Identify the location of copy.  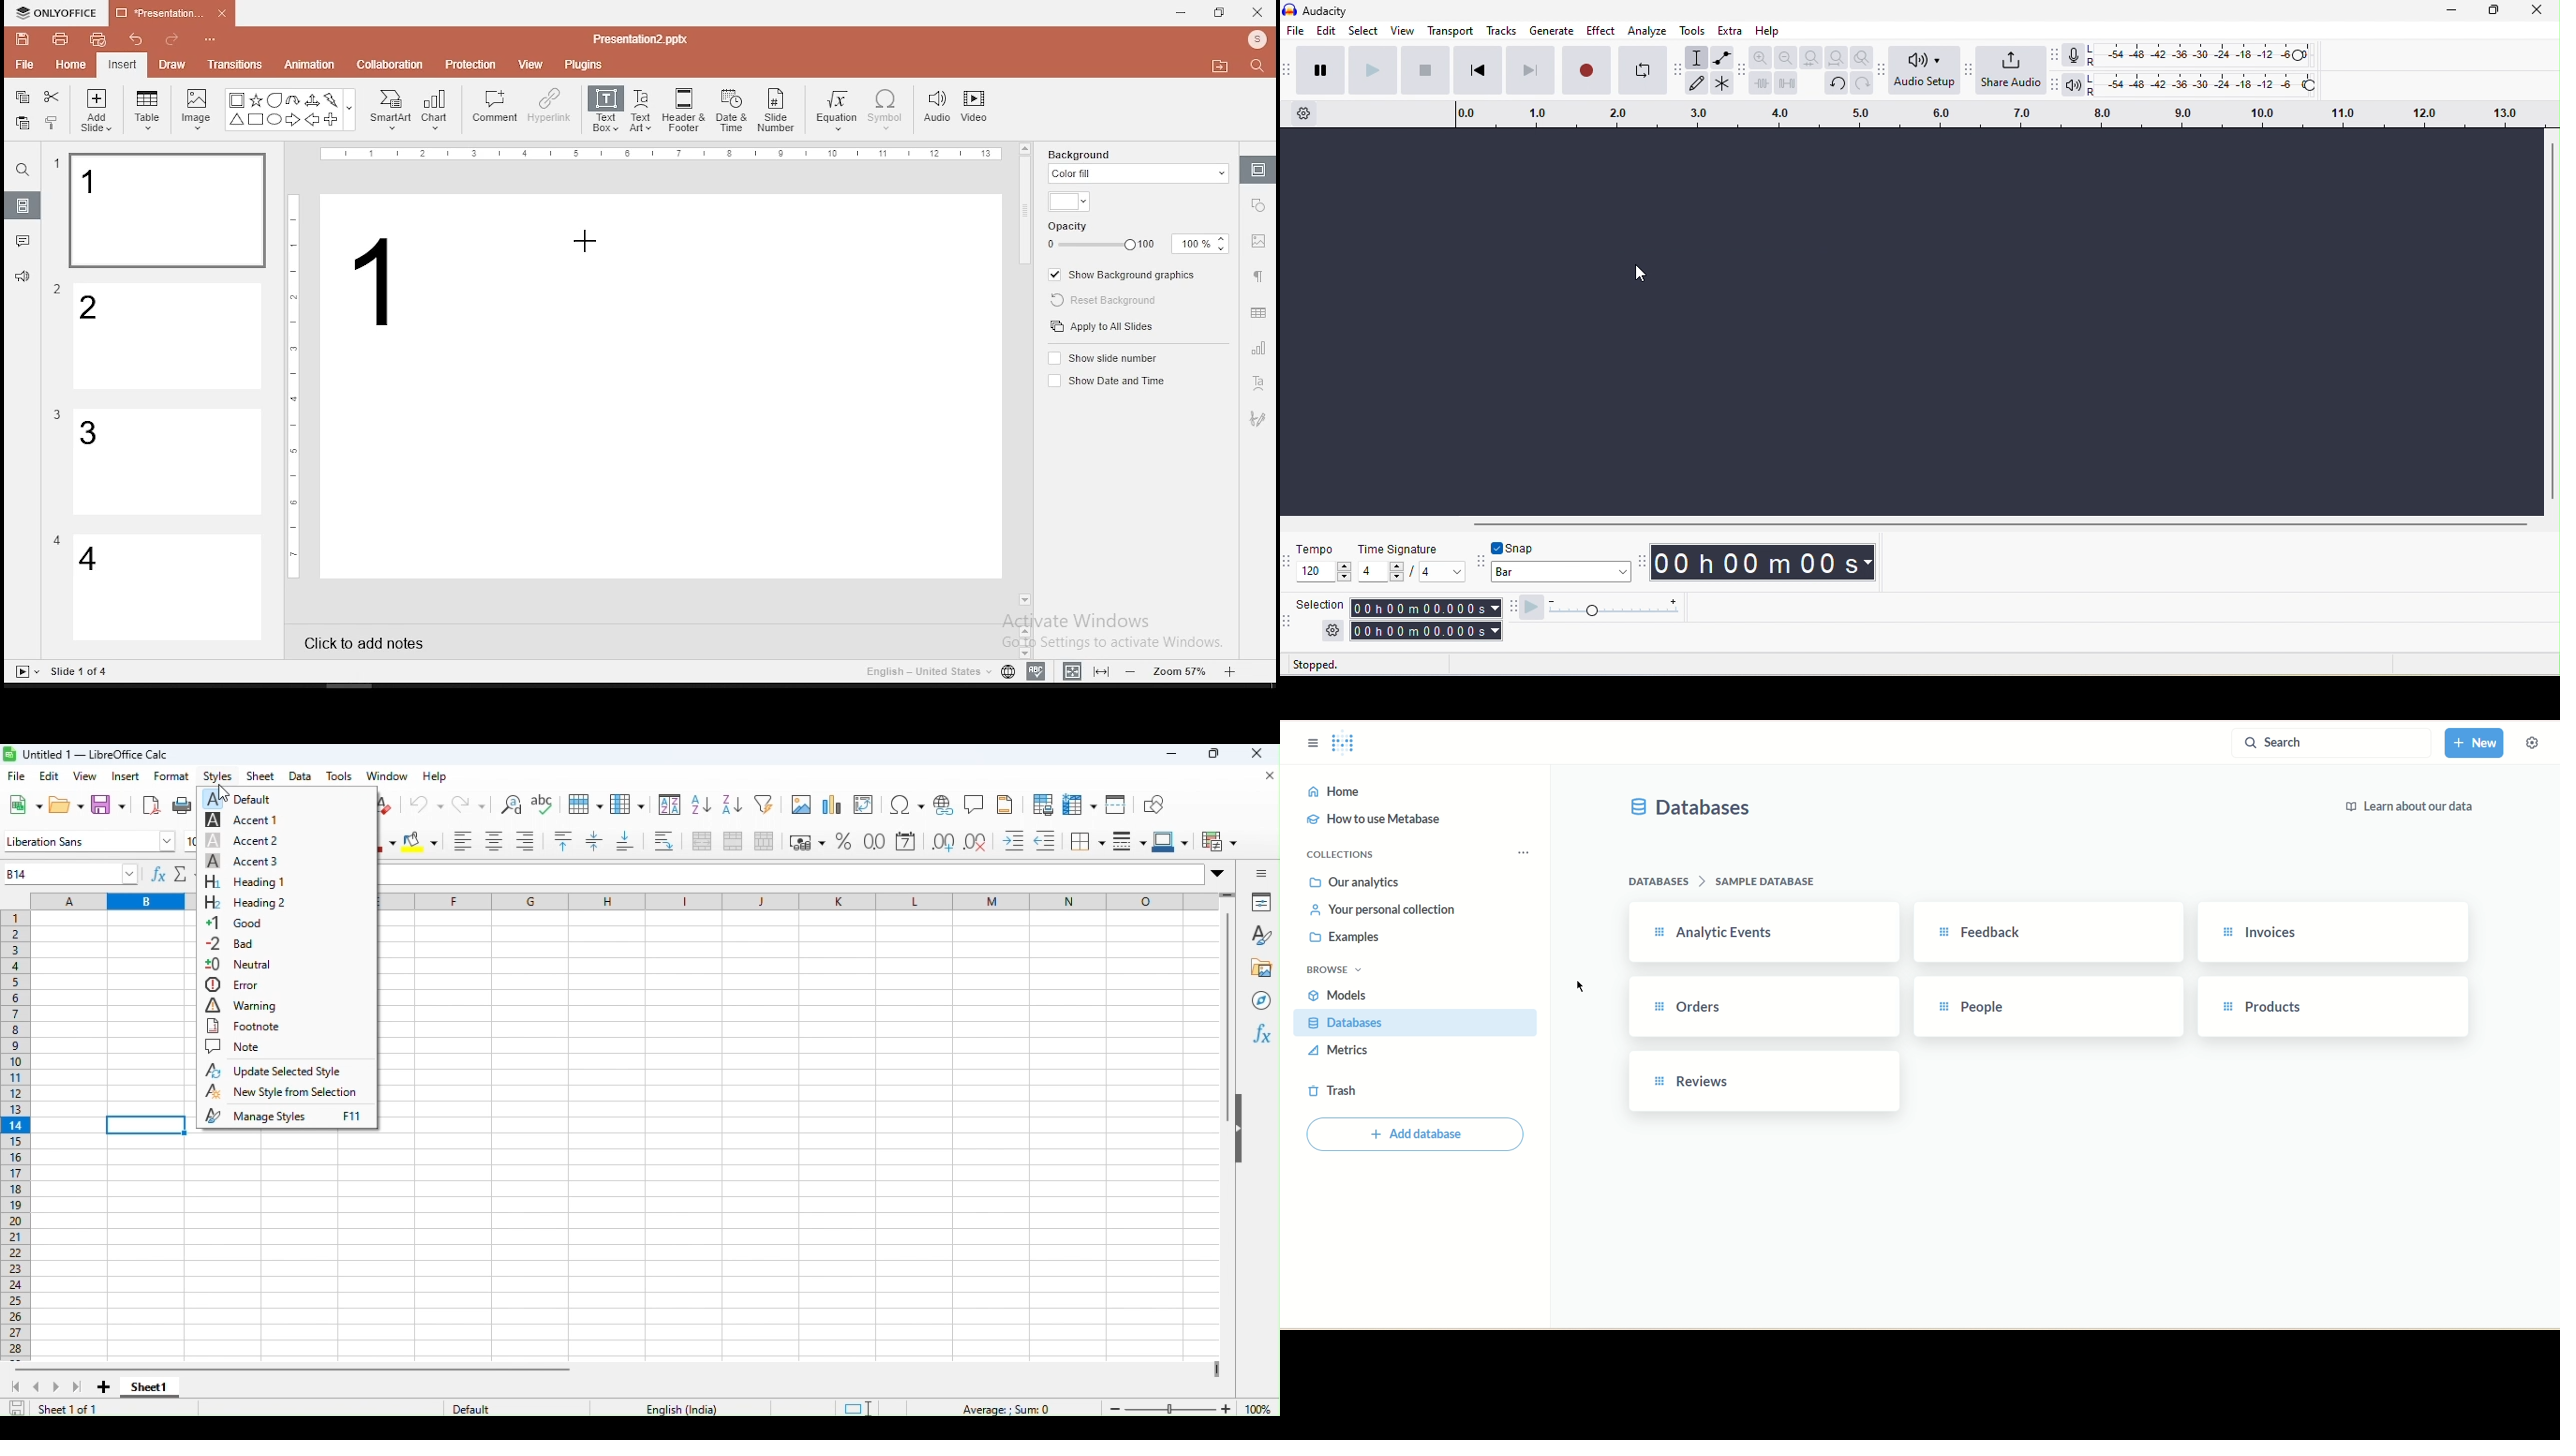
(22, 97).